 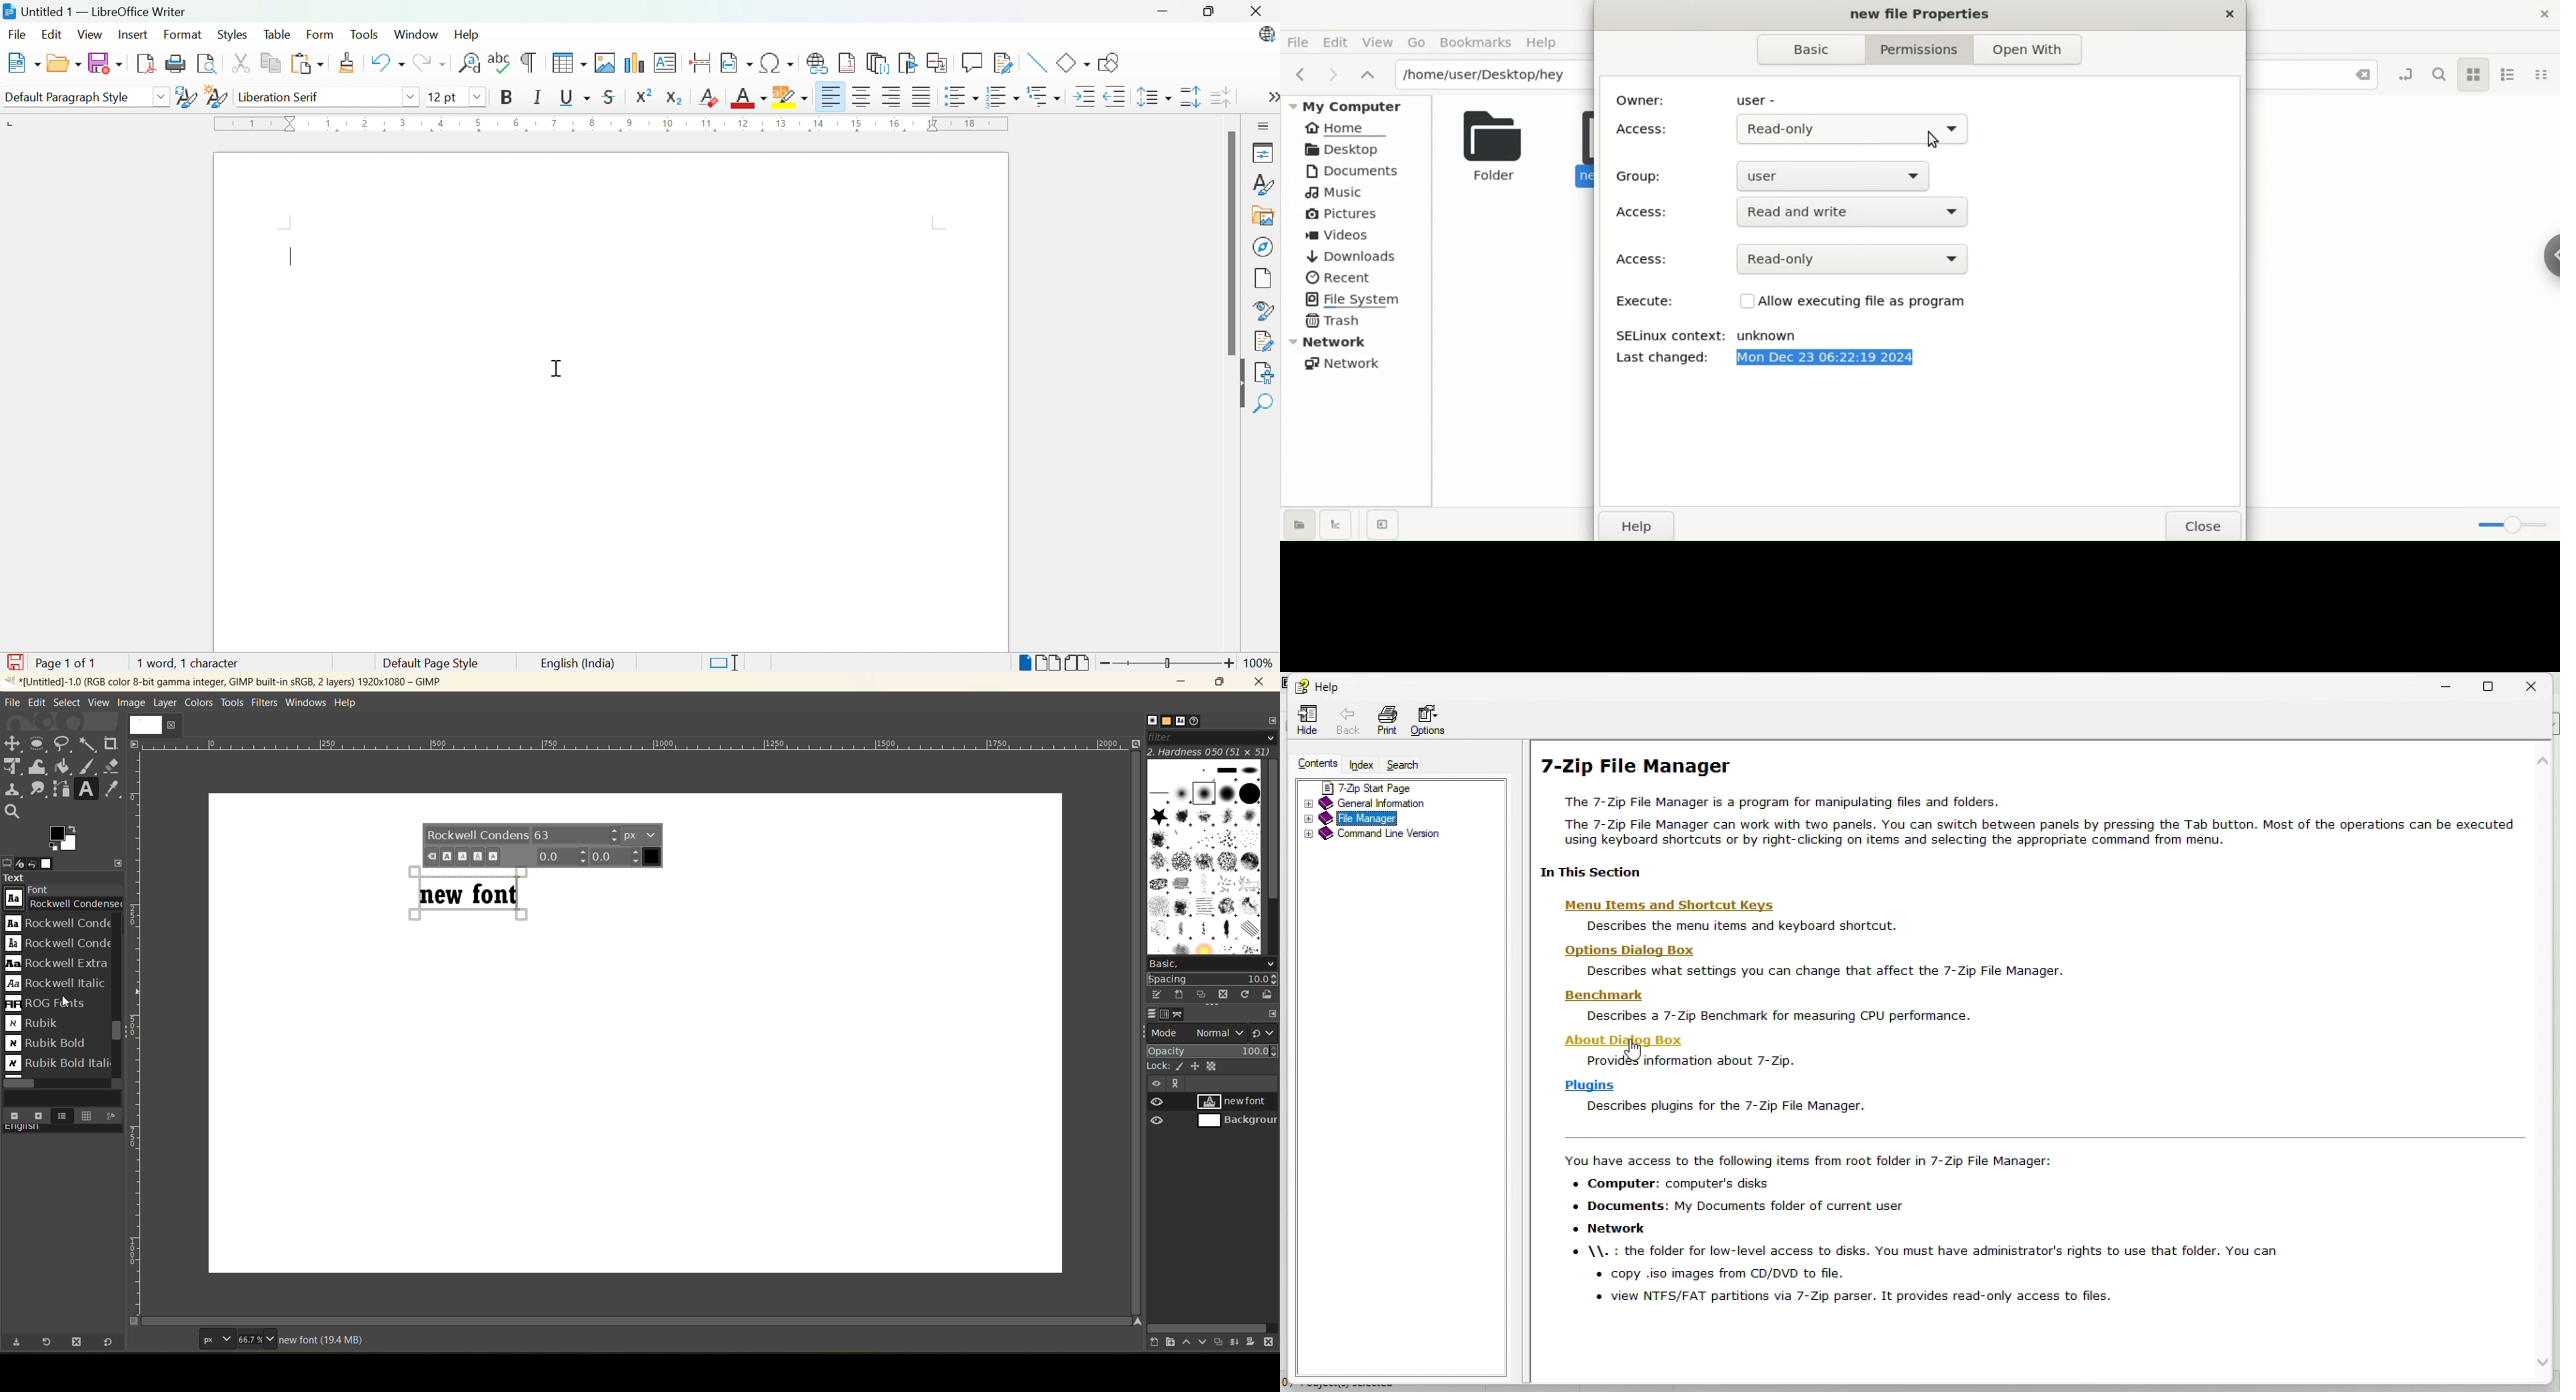 I want to click on Insert, so click(x=135, y=34).